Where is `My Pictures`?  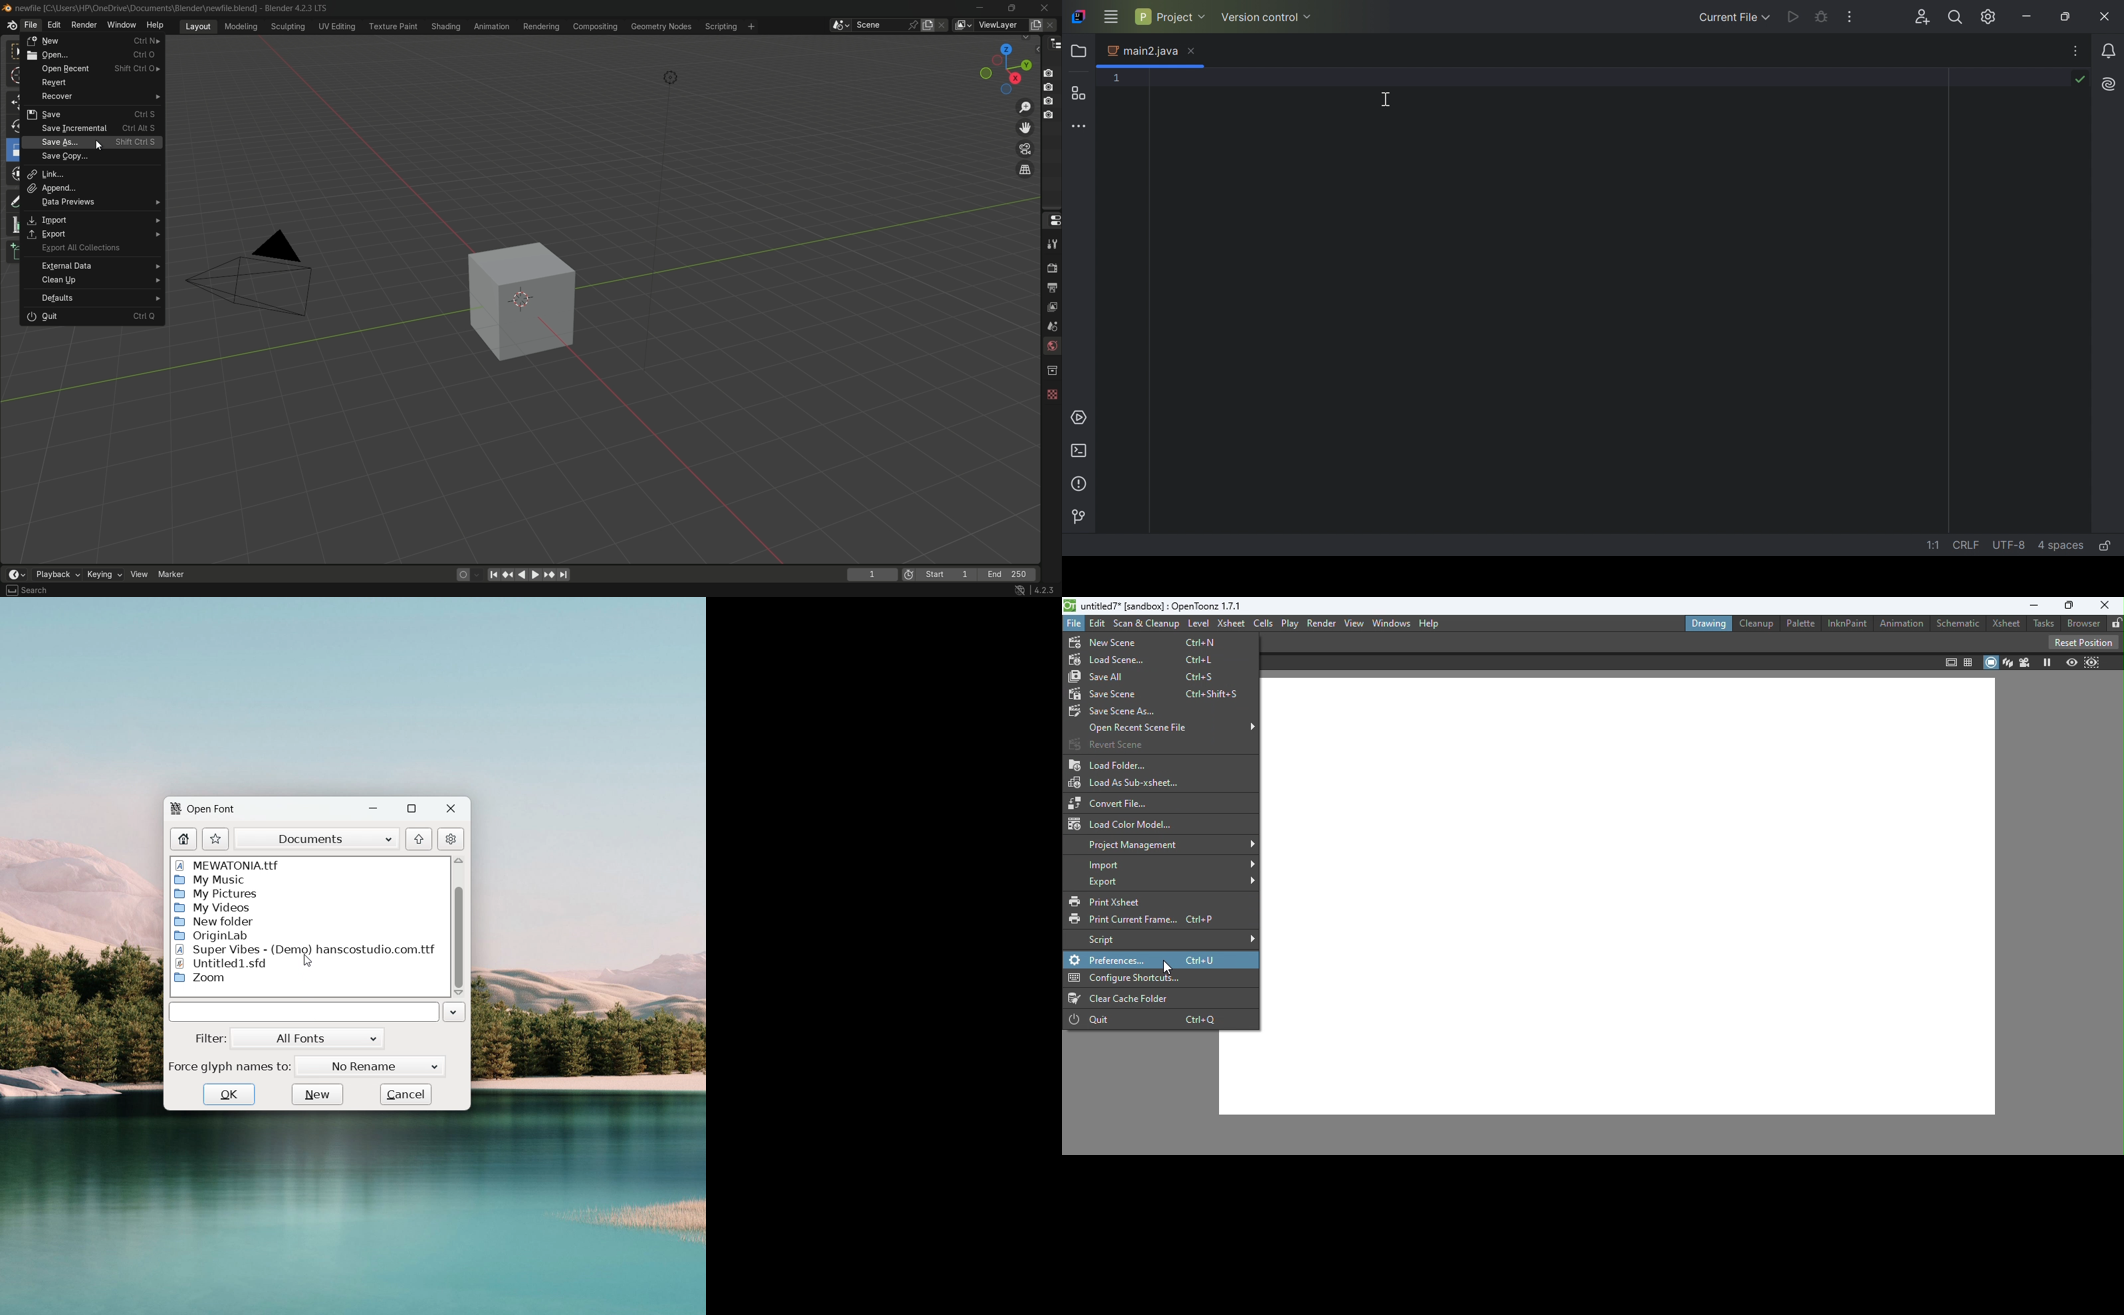 My Pictures is located at coordinates (221, 895).